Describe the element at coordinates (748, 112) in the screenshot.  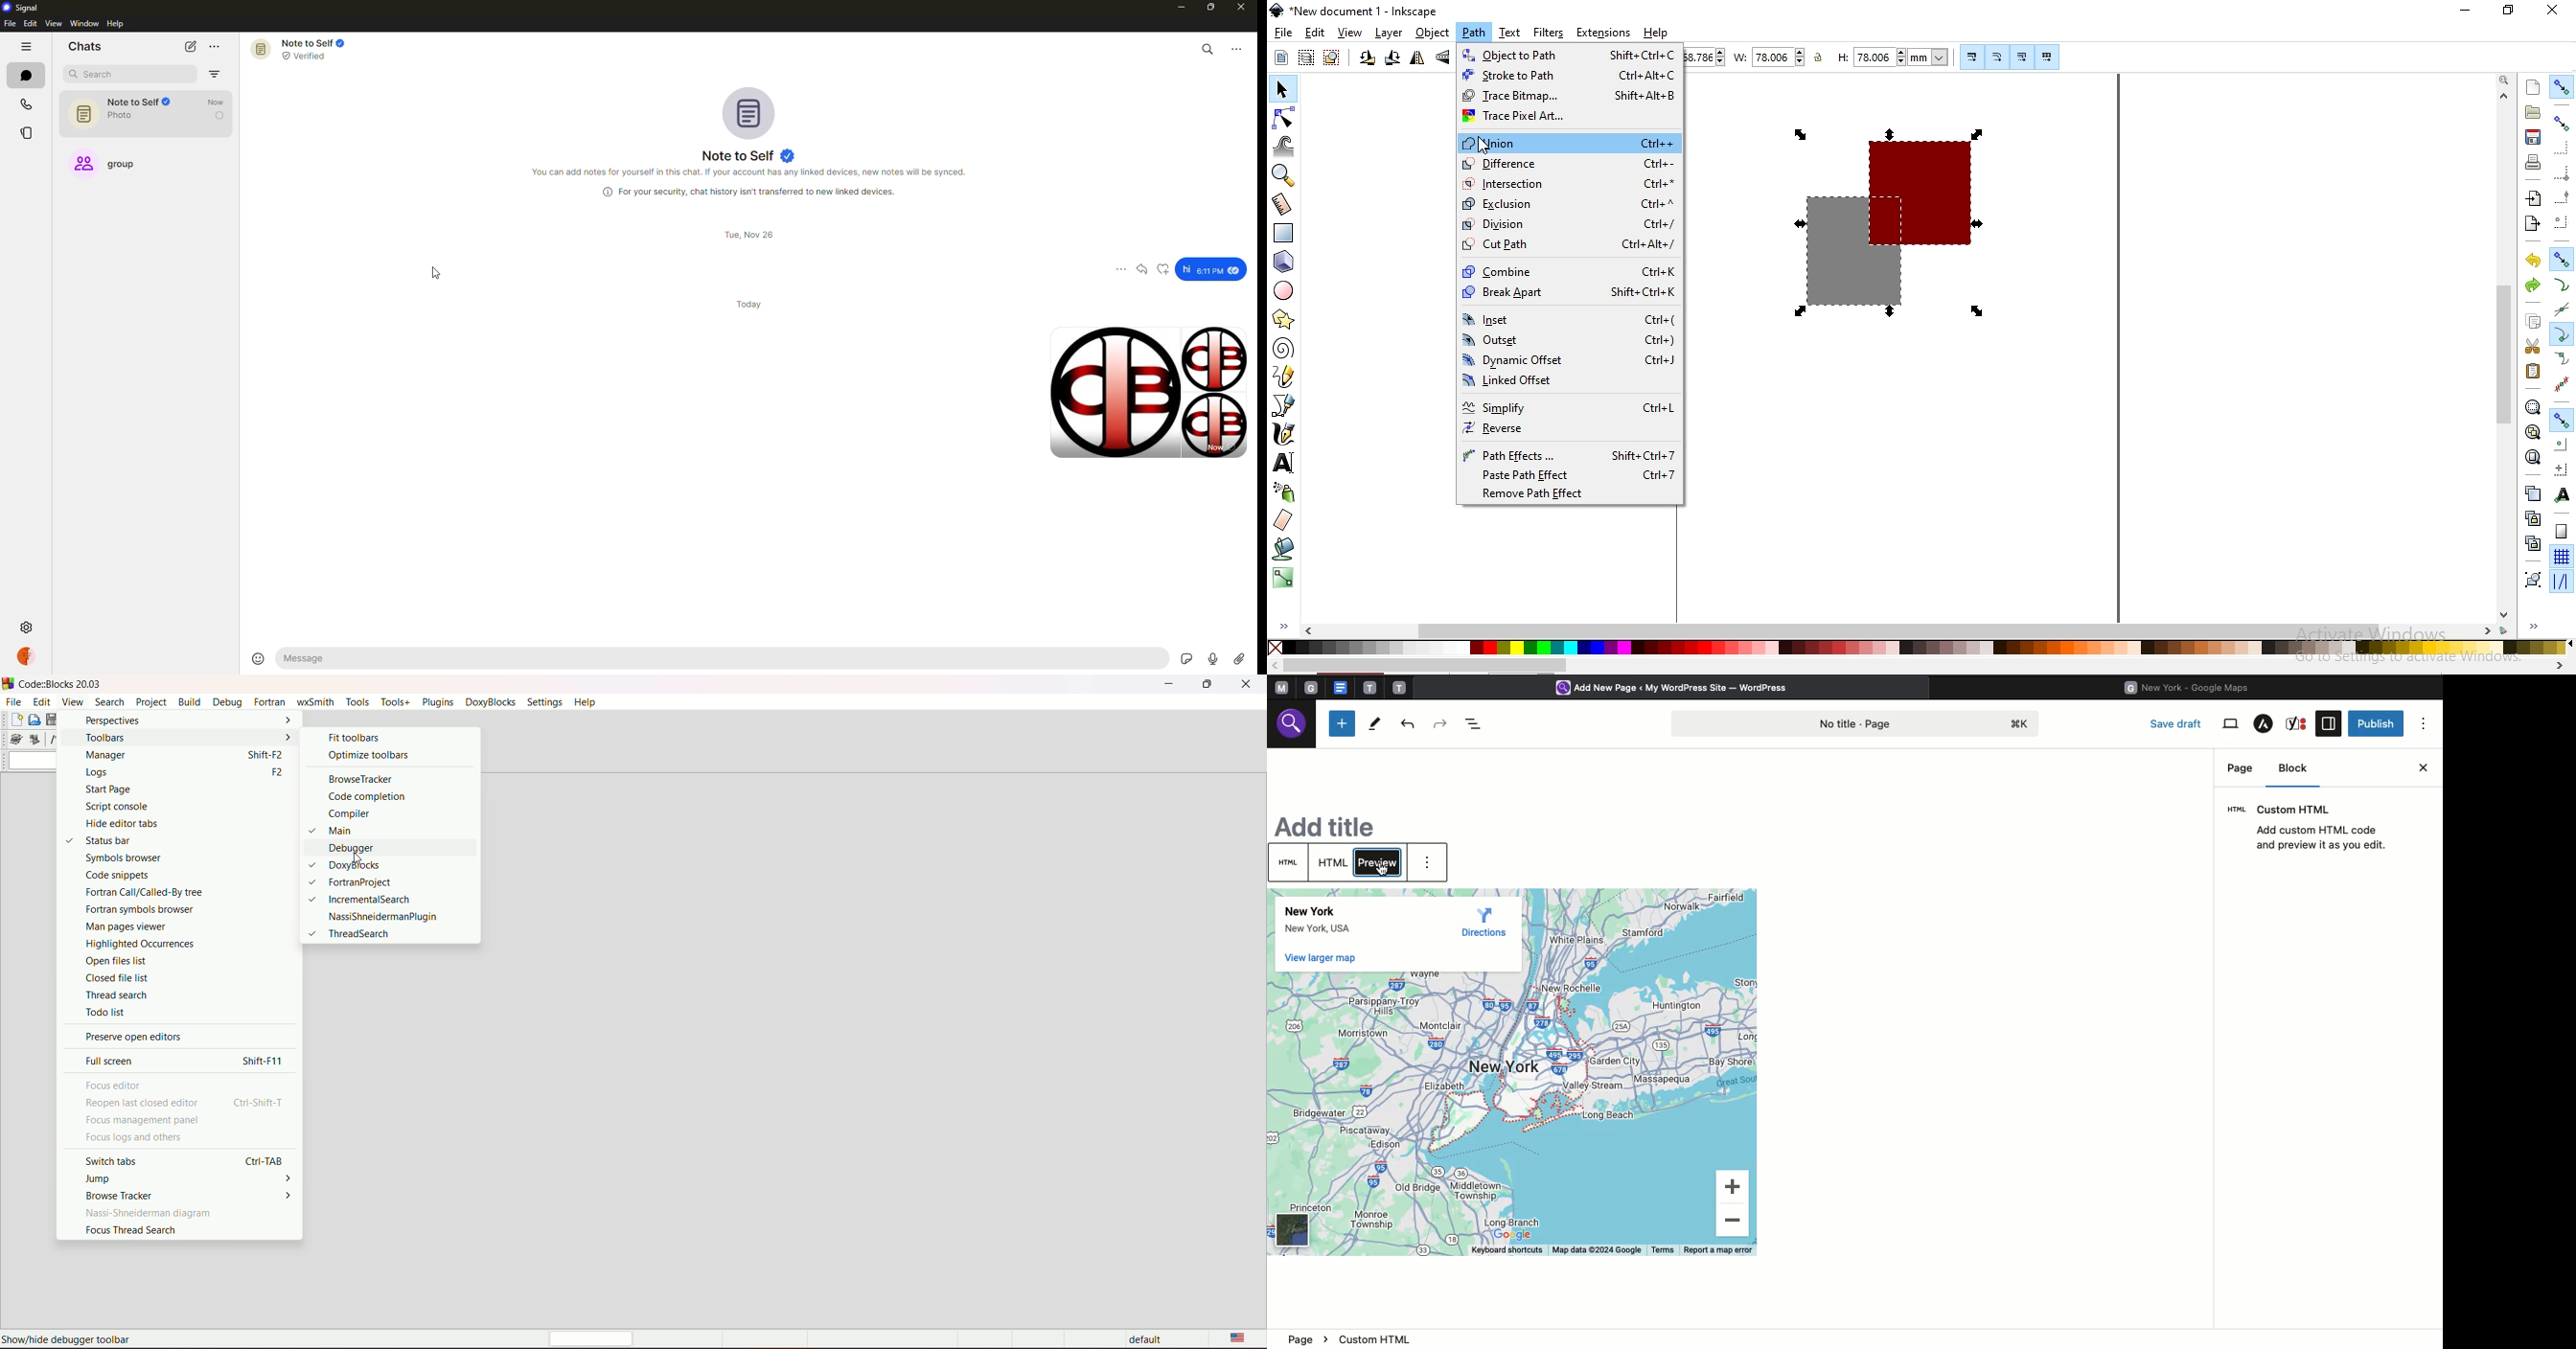
I see `profile pic` at that location.